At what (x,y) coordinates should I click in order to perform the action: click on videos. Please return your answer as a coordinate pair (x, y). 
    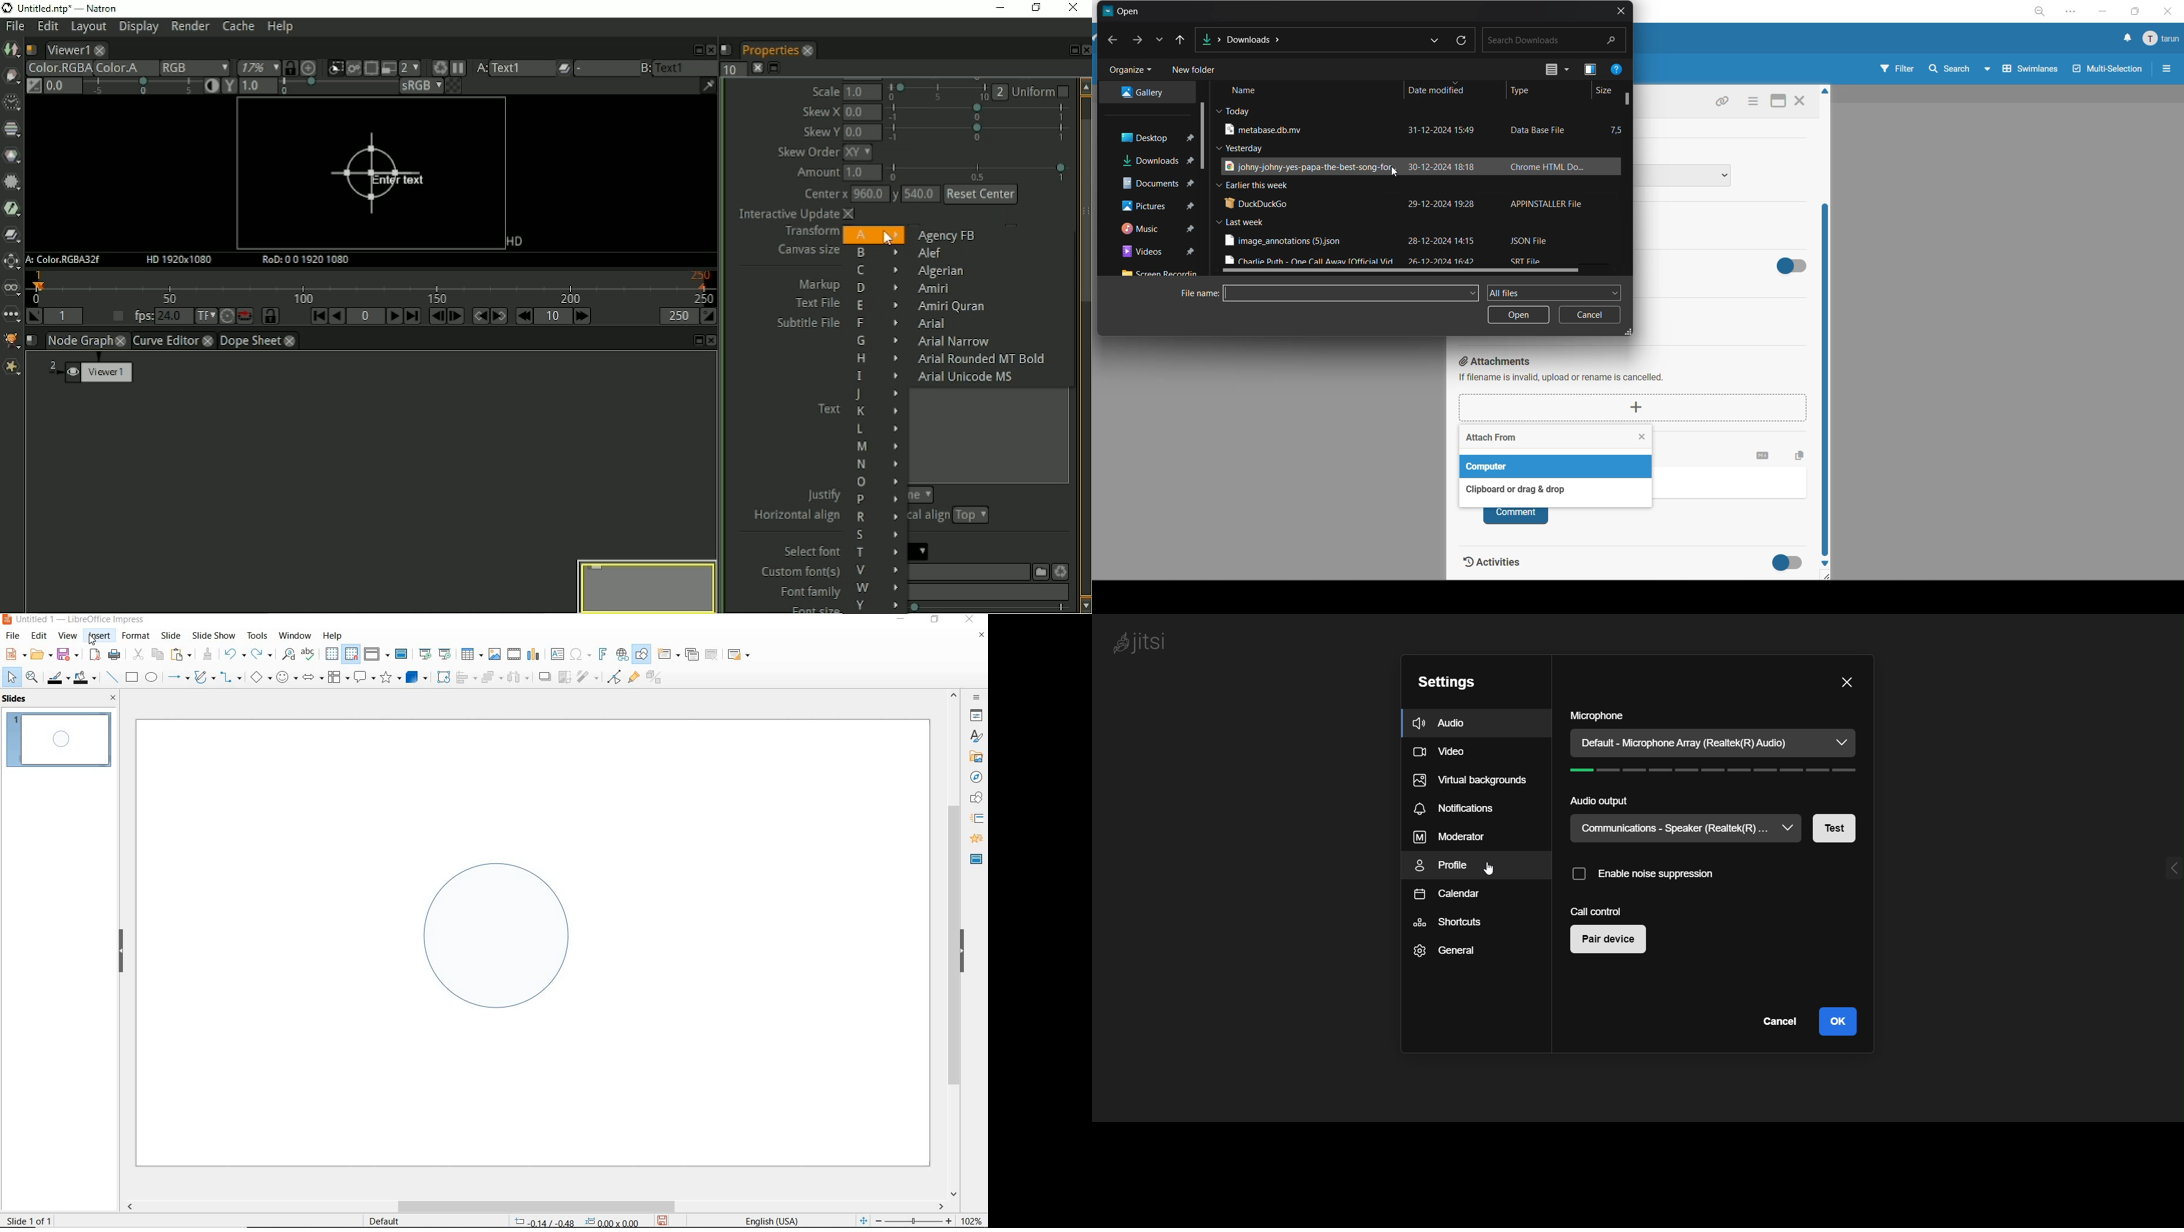
    Looking at the image, I should click on (1144, 253).